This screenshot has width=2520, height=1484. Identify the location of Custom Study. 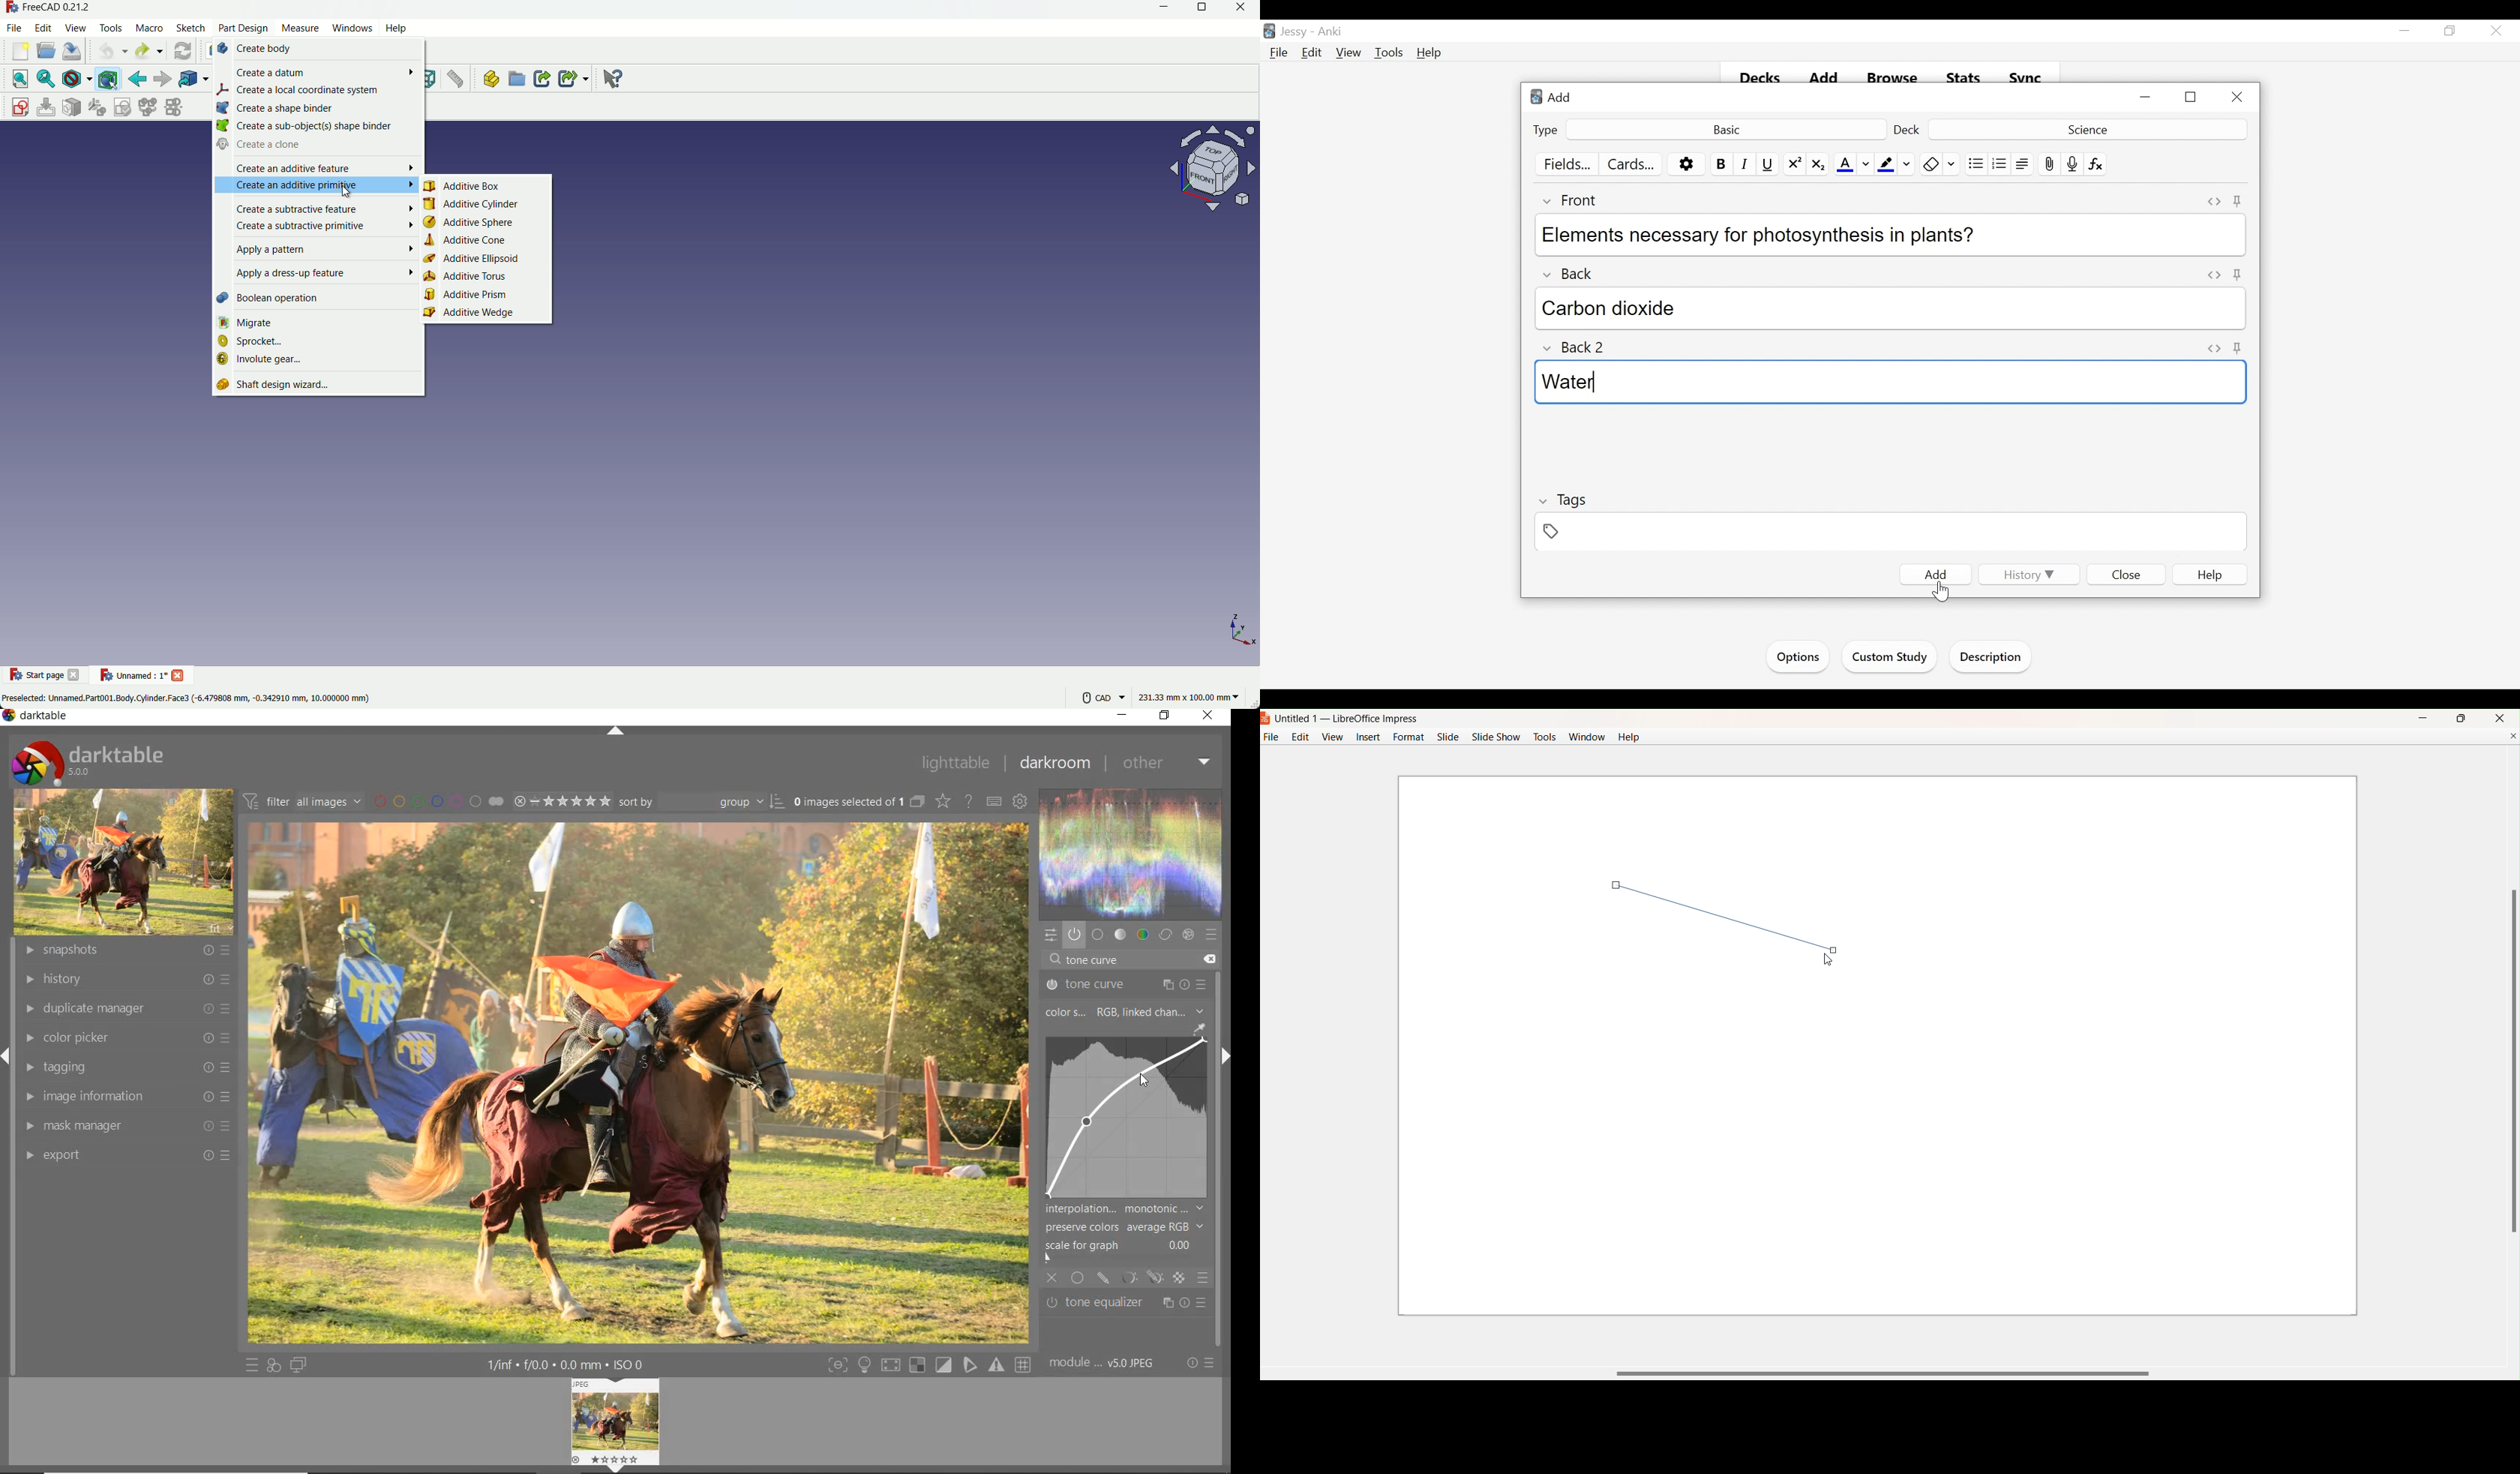
(1891, 659).